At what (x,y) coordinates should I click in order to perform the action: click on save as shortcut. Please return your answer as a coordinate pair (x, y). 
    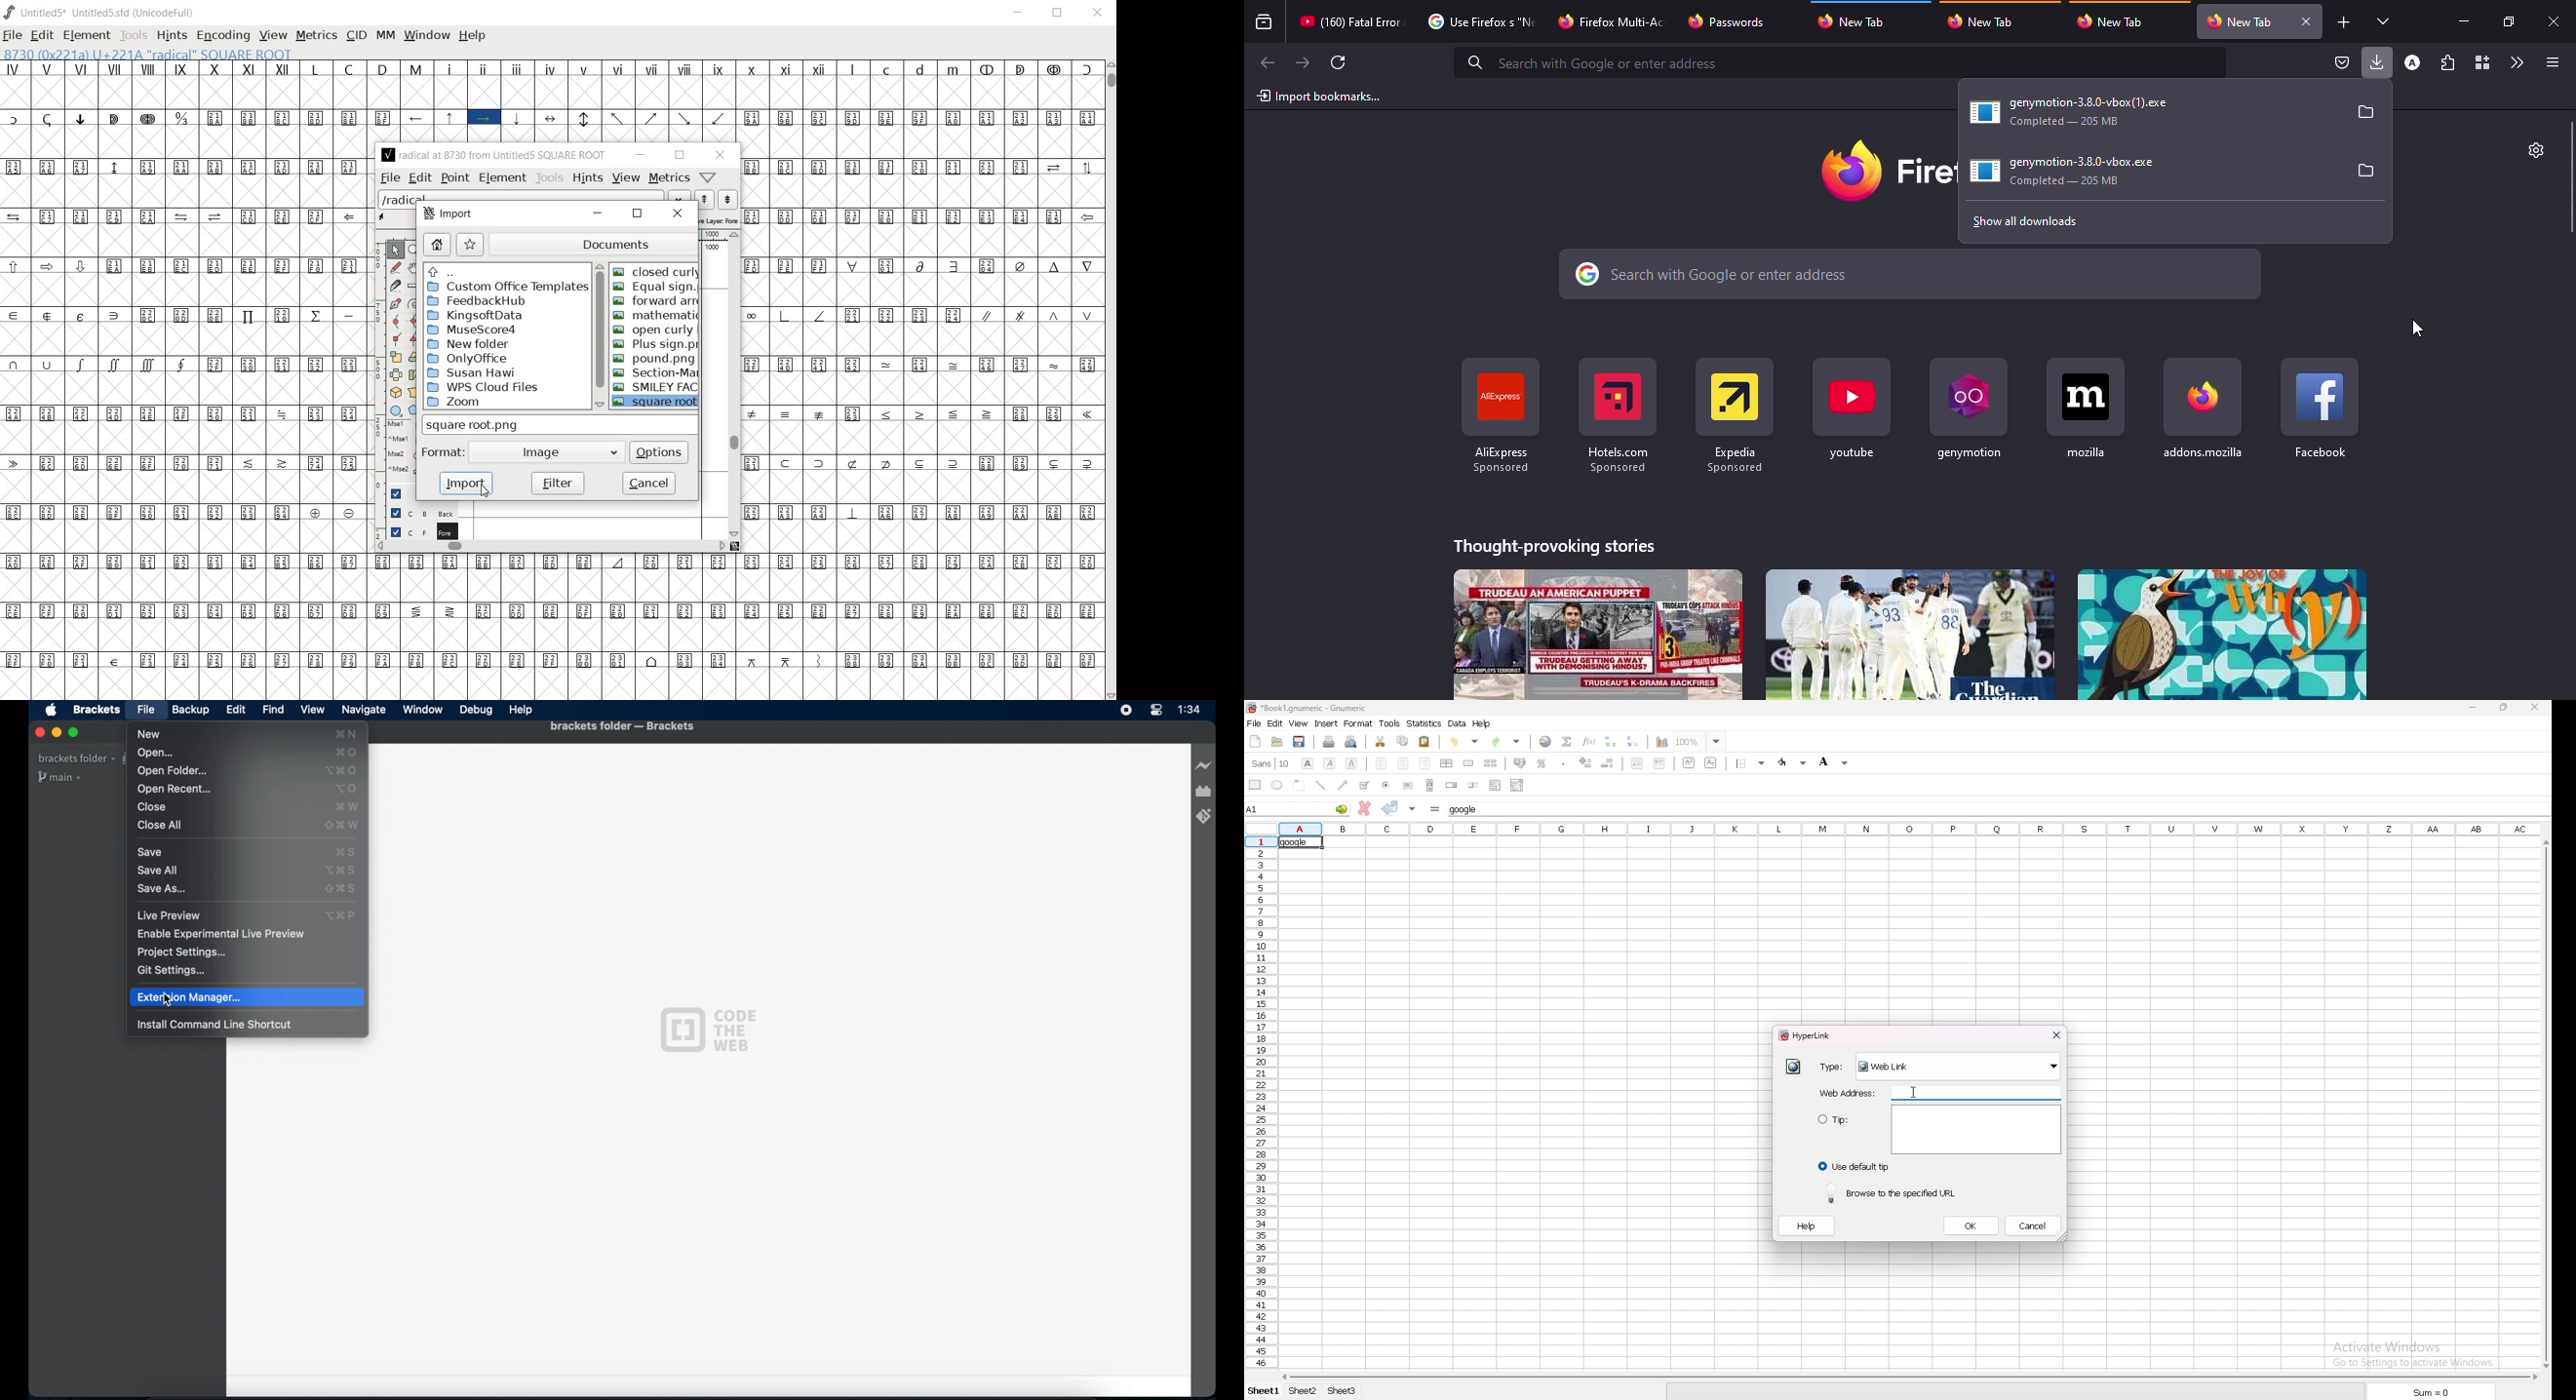
    Looking at the image, I should click on (340, 889).